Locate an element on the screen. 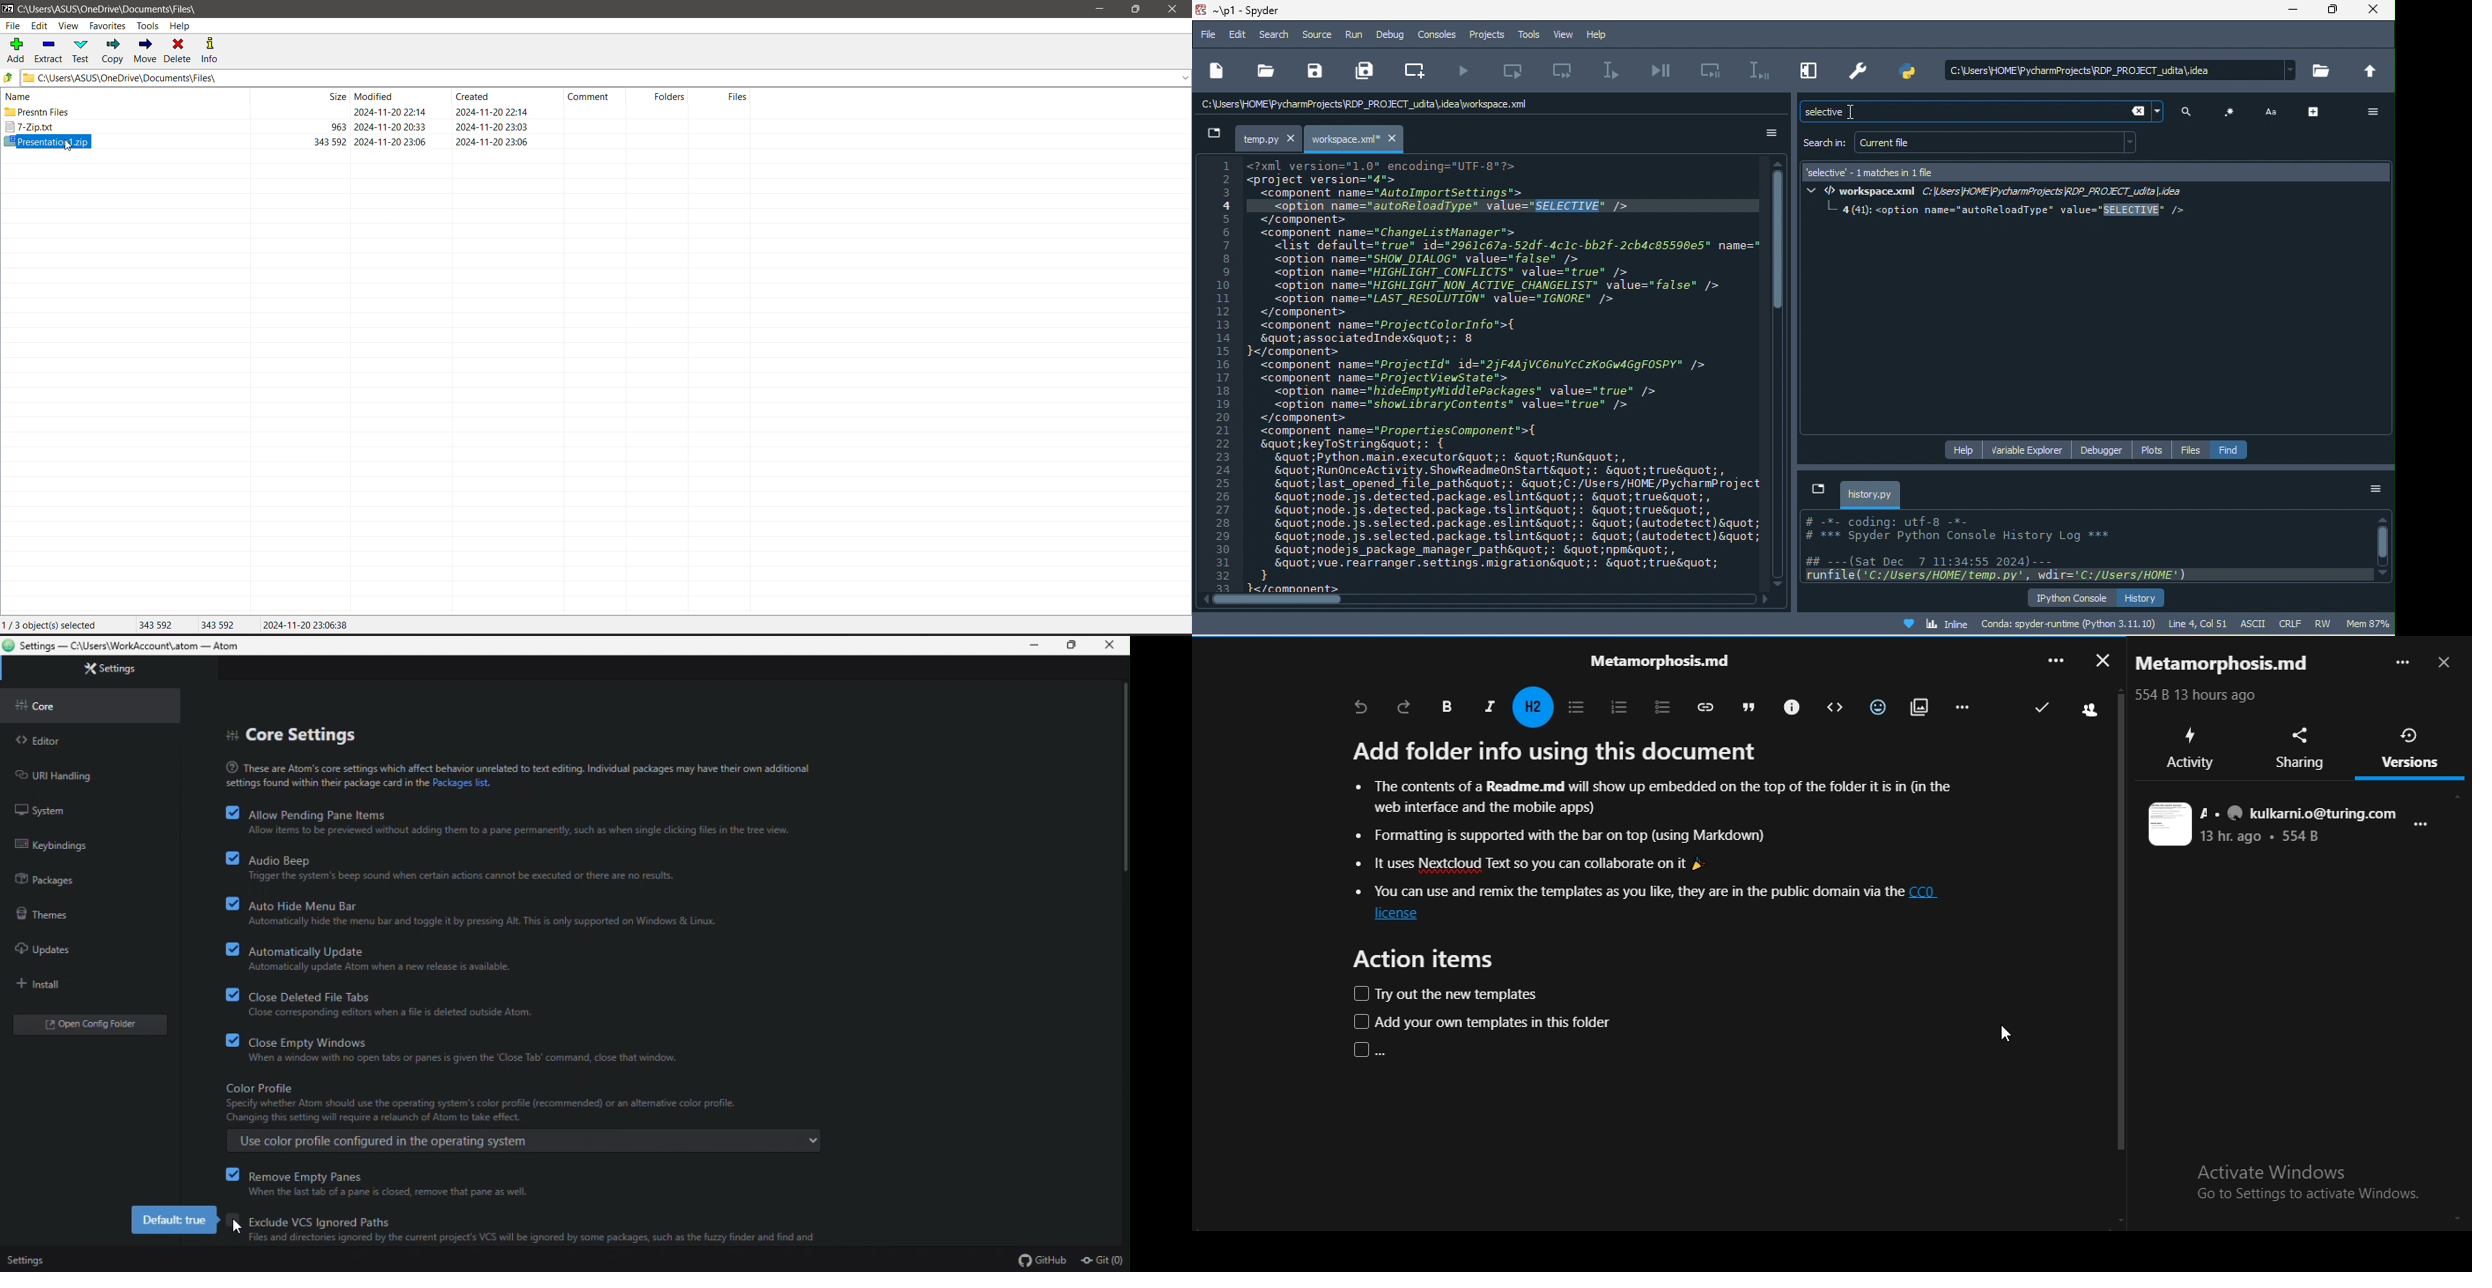 Image resolution: width=2492 pixels, height=1288 pixels. checkbox is located at coordinates (224, 946).